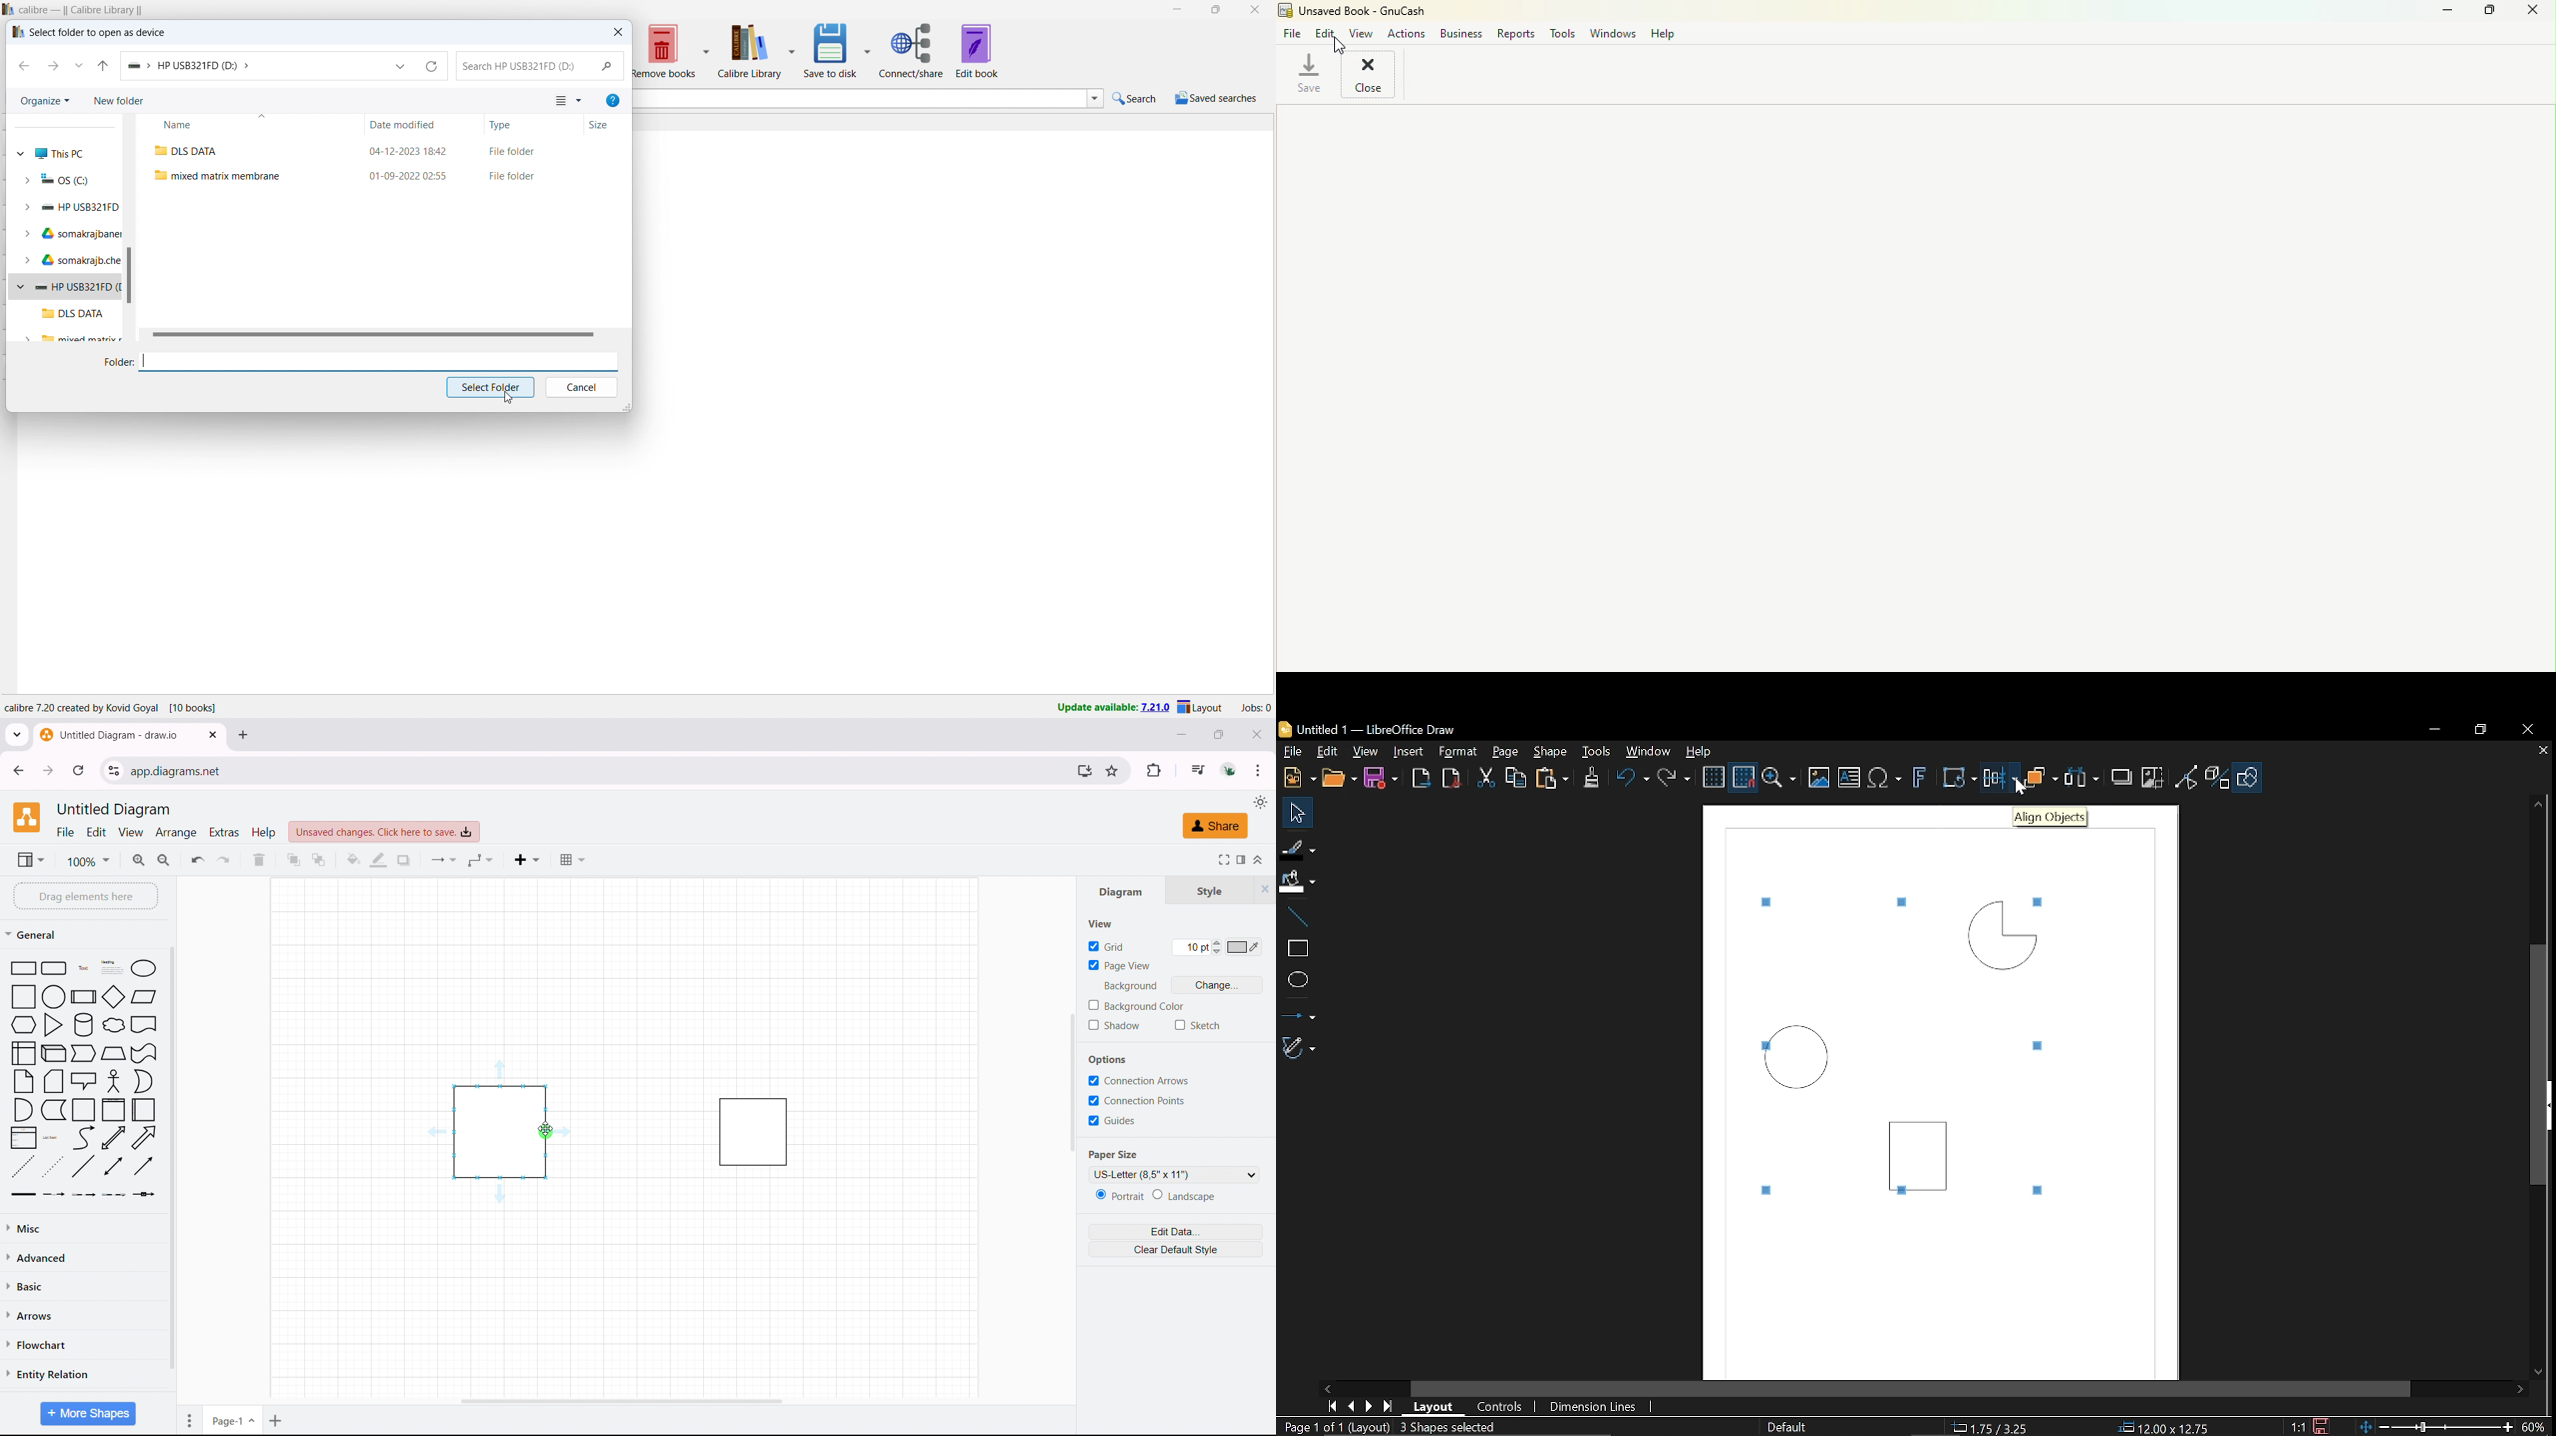  Describe the element at coordinates (116, 810) in the screenshot. I see `document title` at that location.